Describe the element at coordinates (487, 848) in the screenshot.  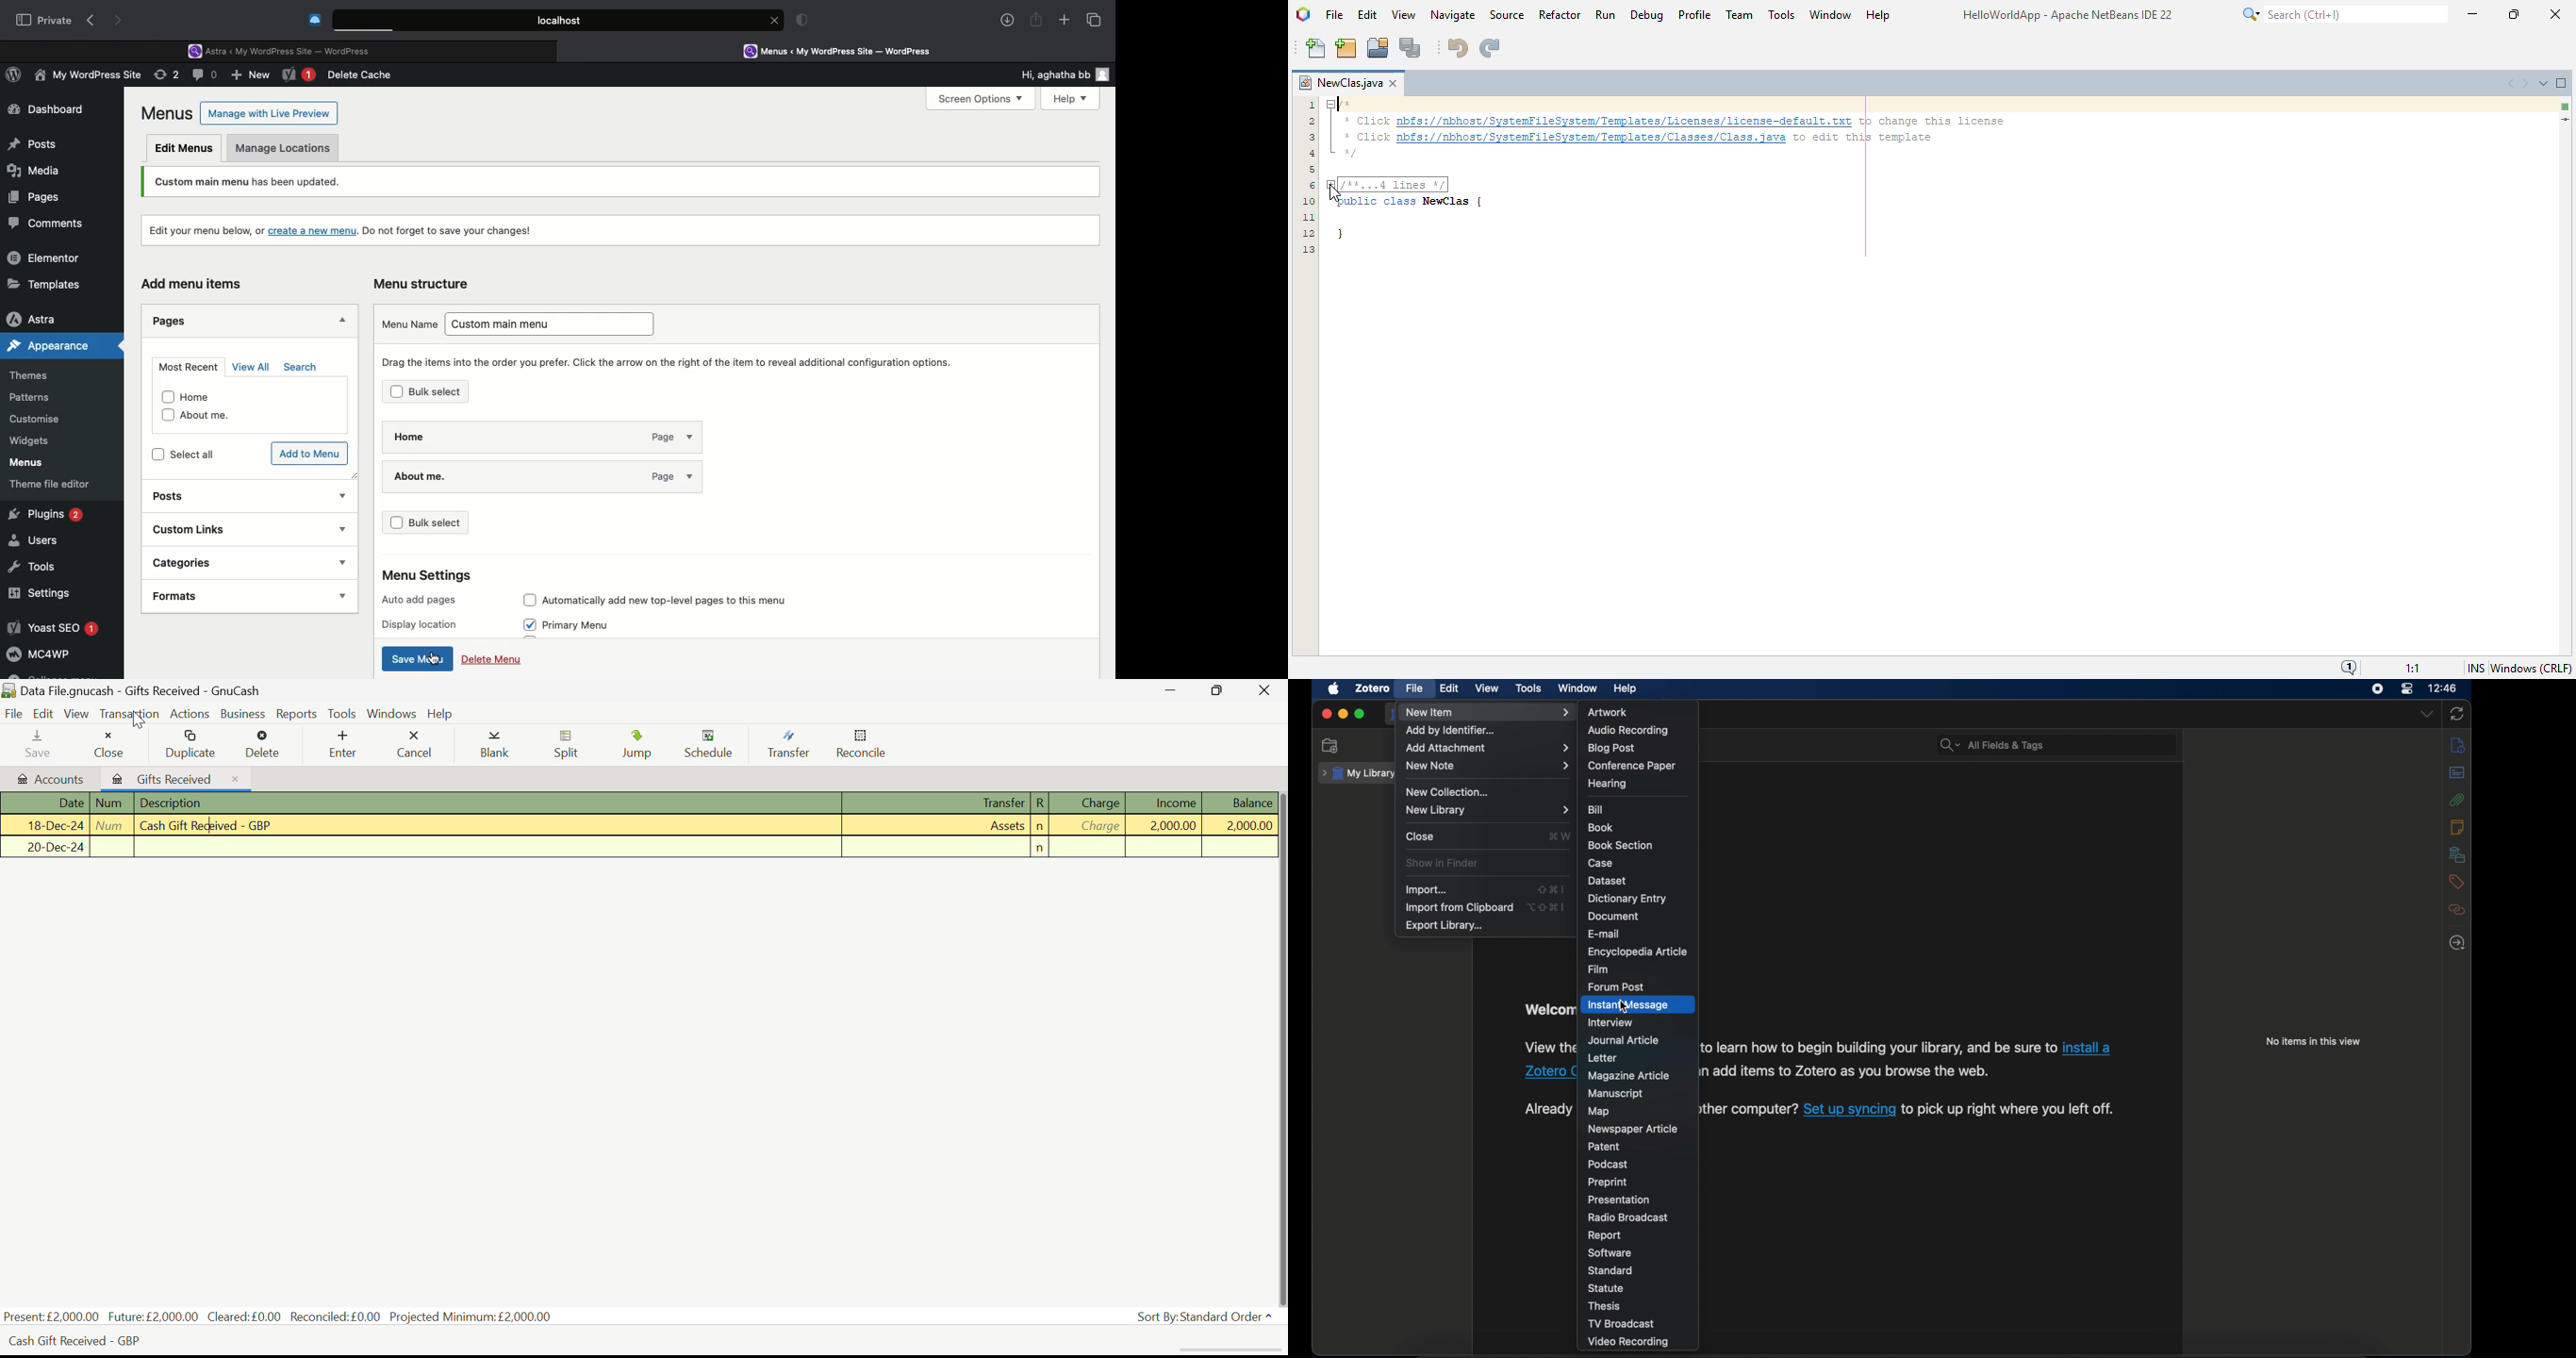
I see `Description` at that location.